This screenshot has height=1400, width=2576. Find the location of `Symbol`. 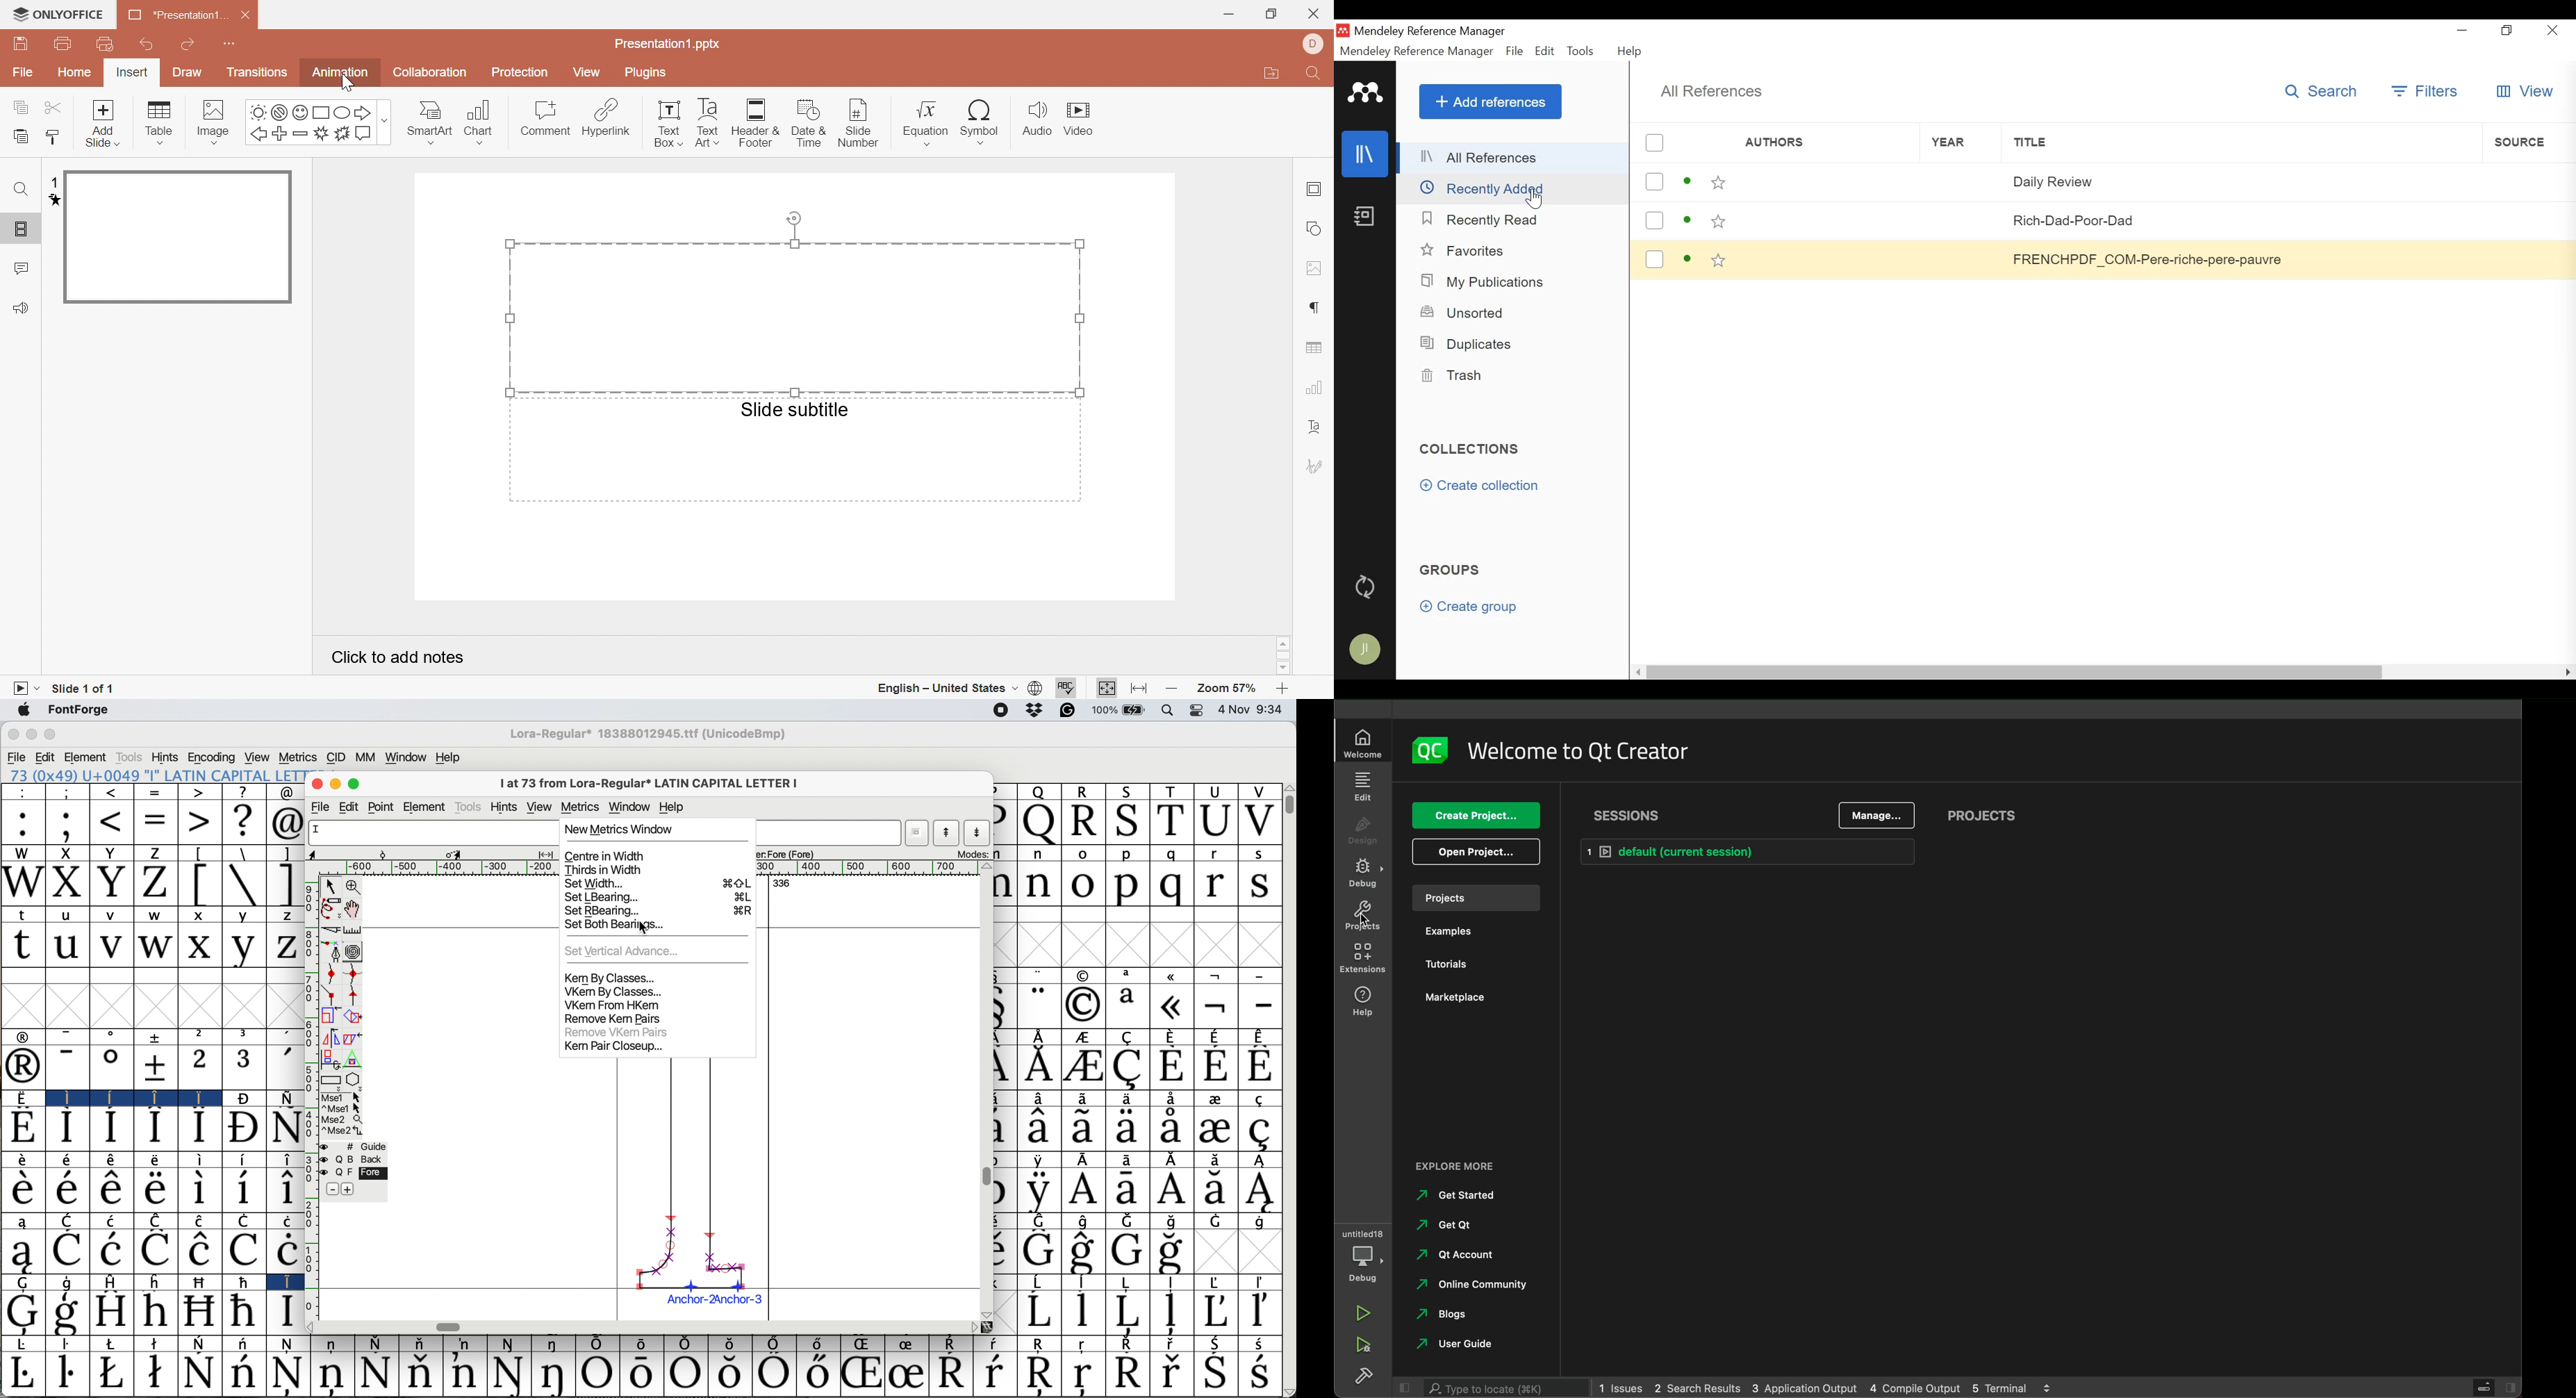

Symbol is located at coordinates (1038, 1252).